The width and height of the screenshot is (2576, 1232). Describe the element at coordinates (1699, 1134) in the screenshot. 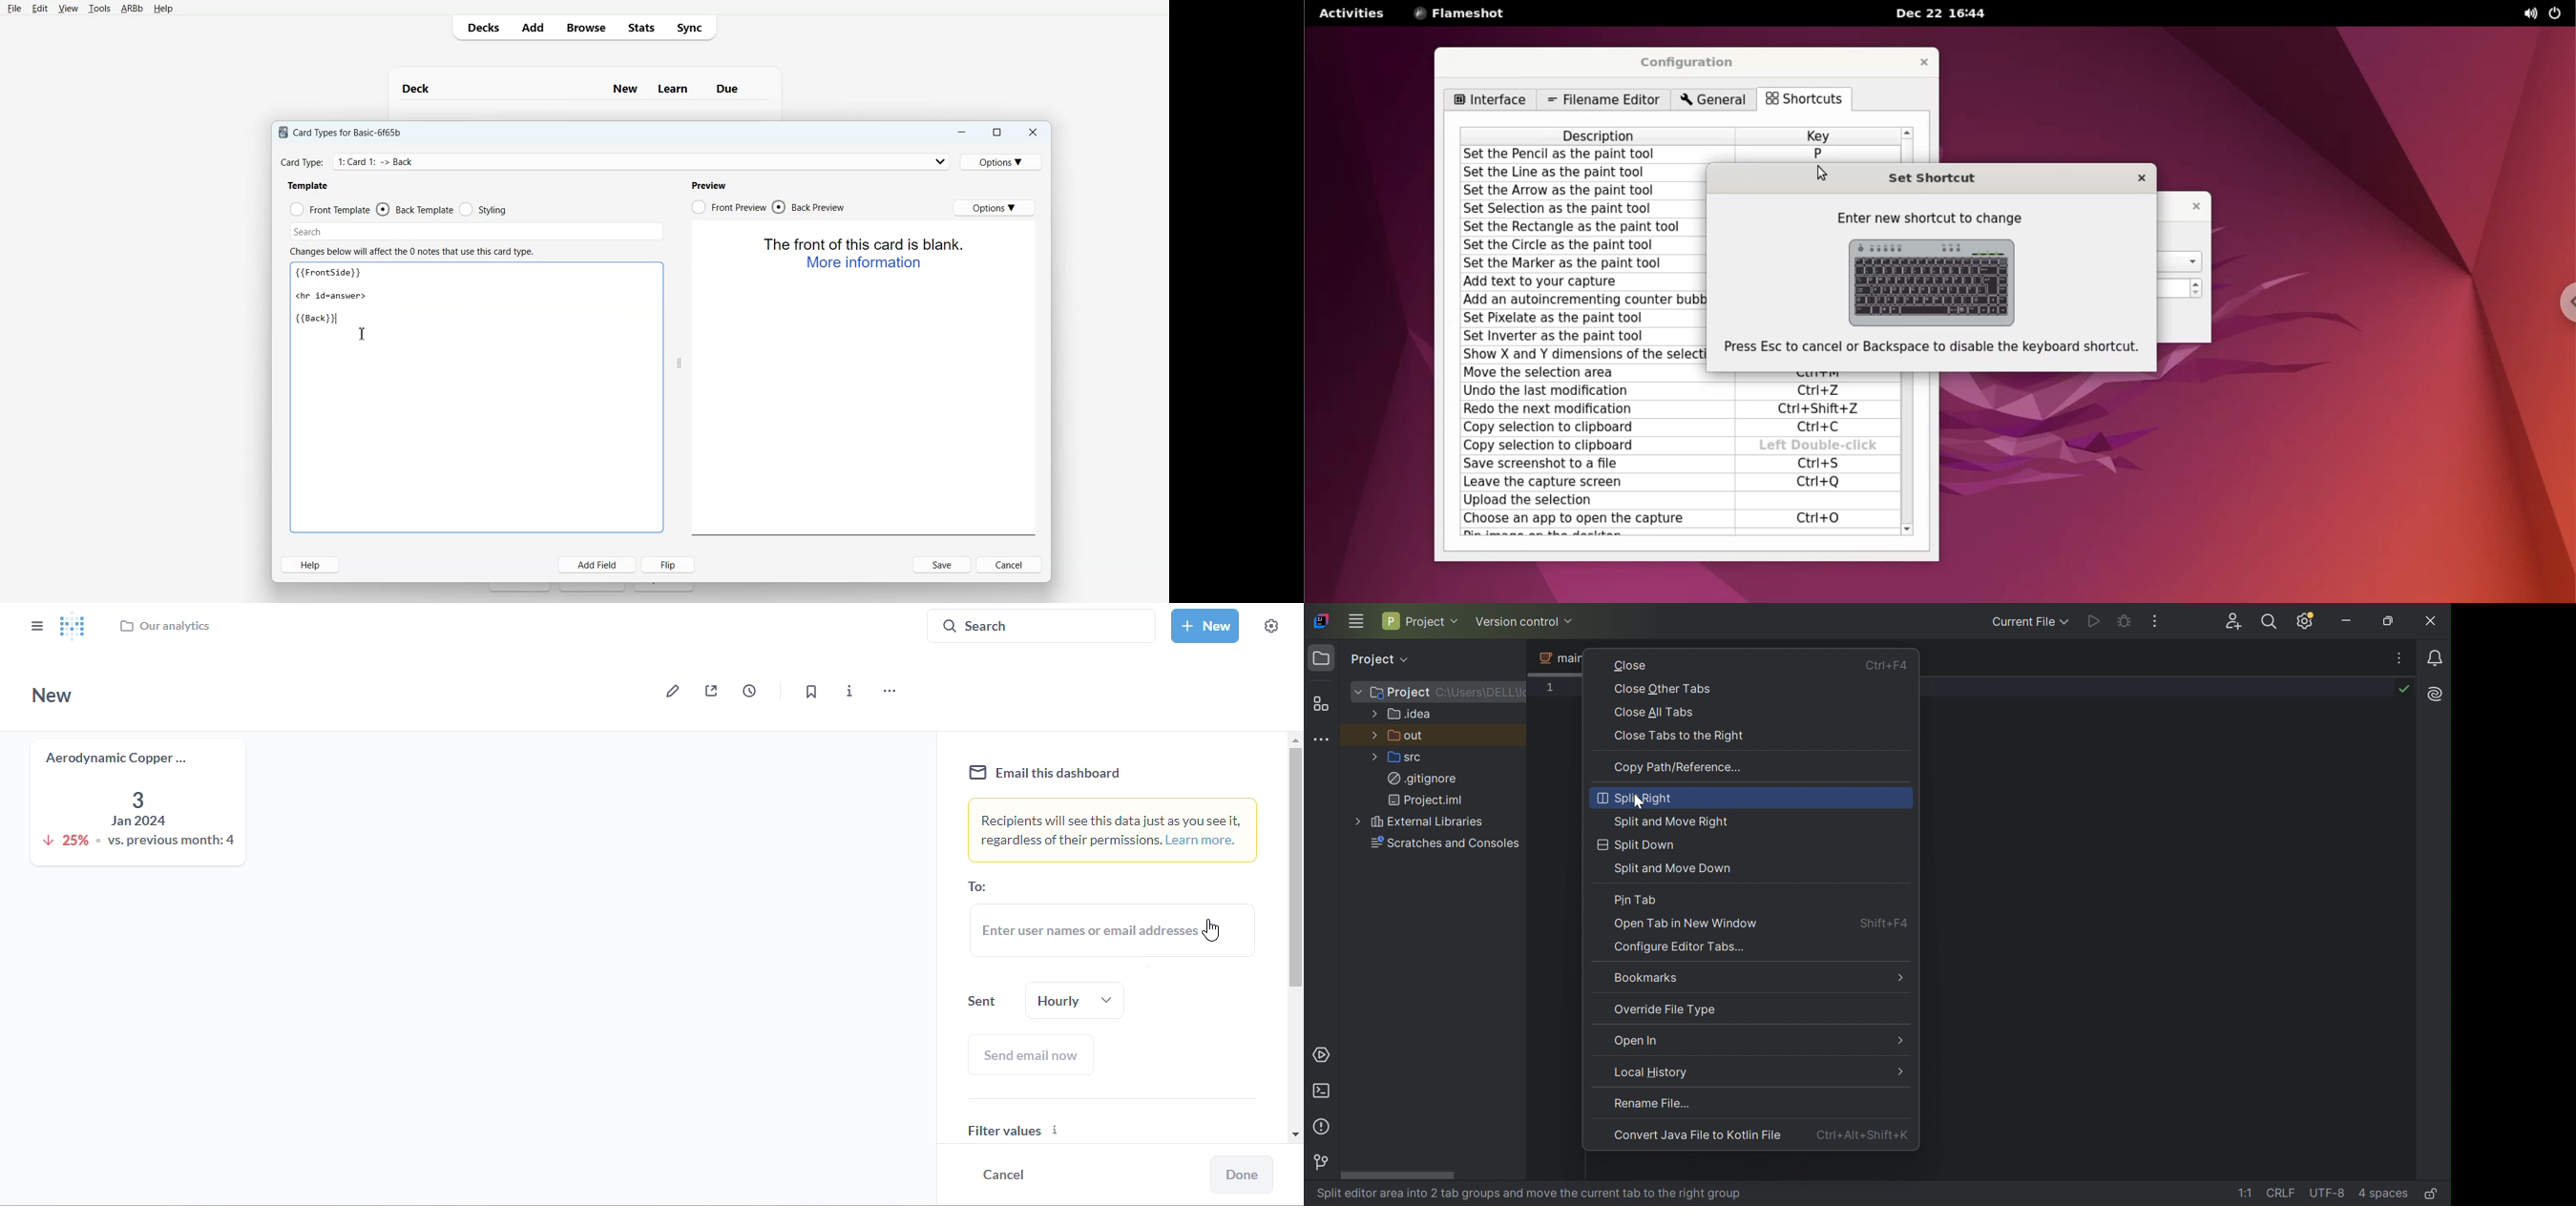

I see `Convert Java file to Kotlin file` at that location.